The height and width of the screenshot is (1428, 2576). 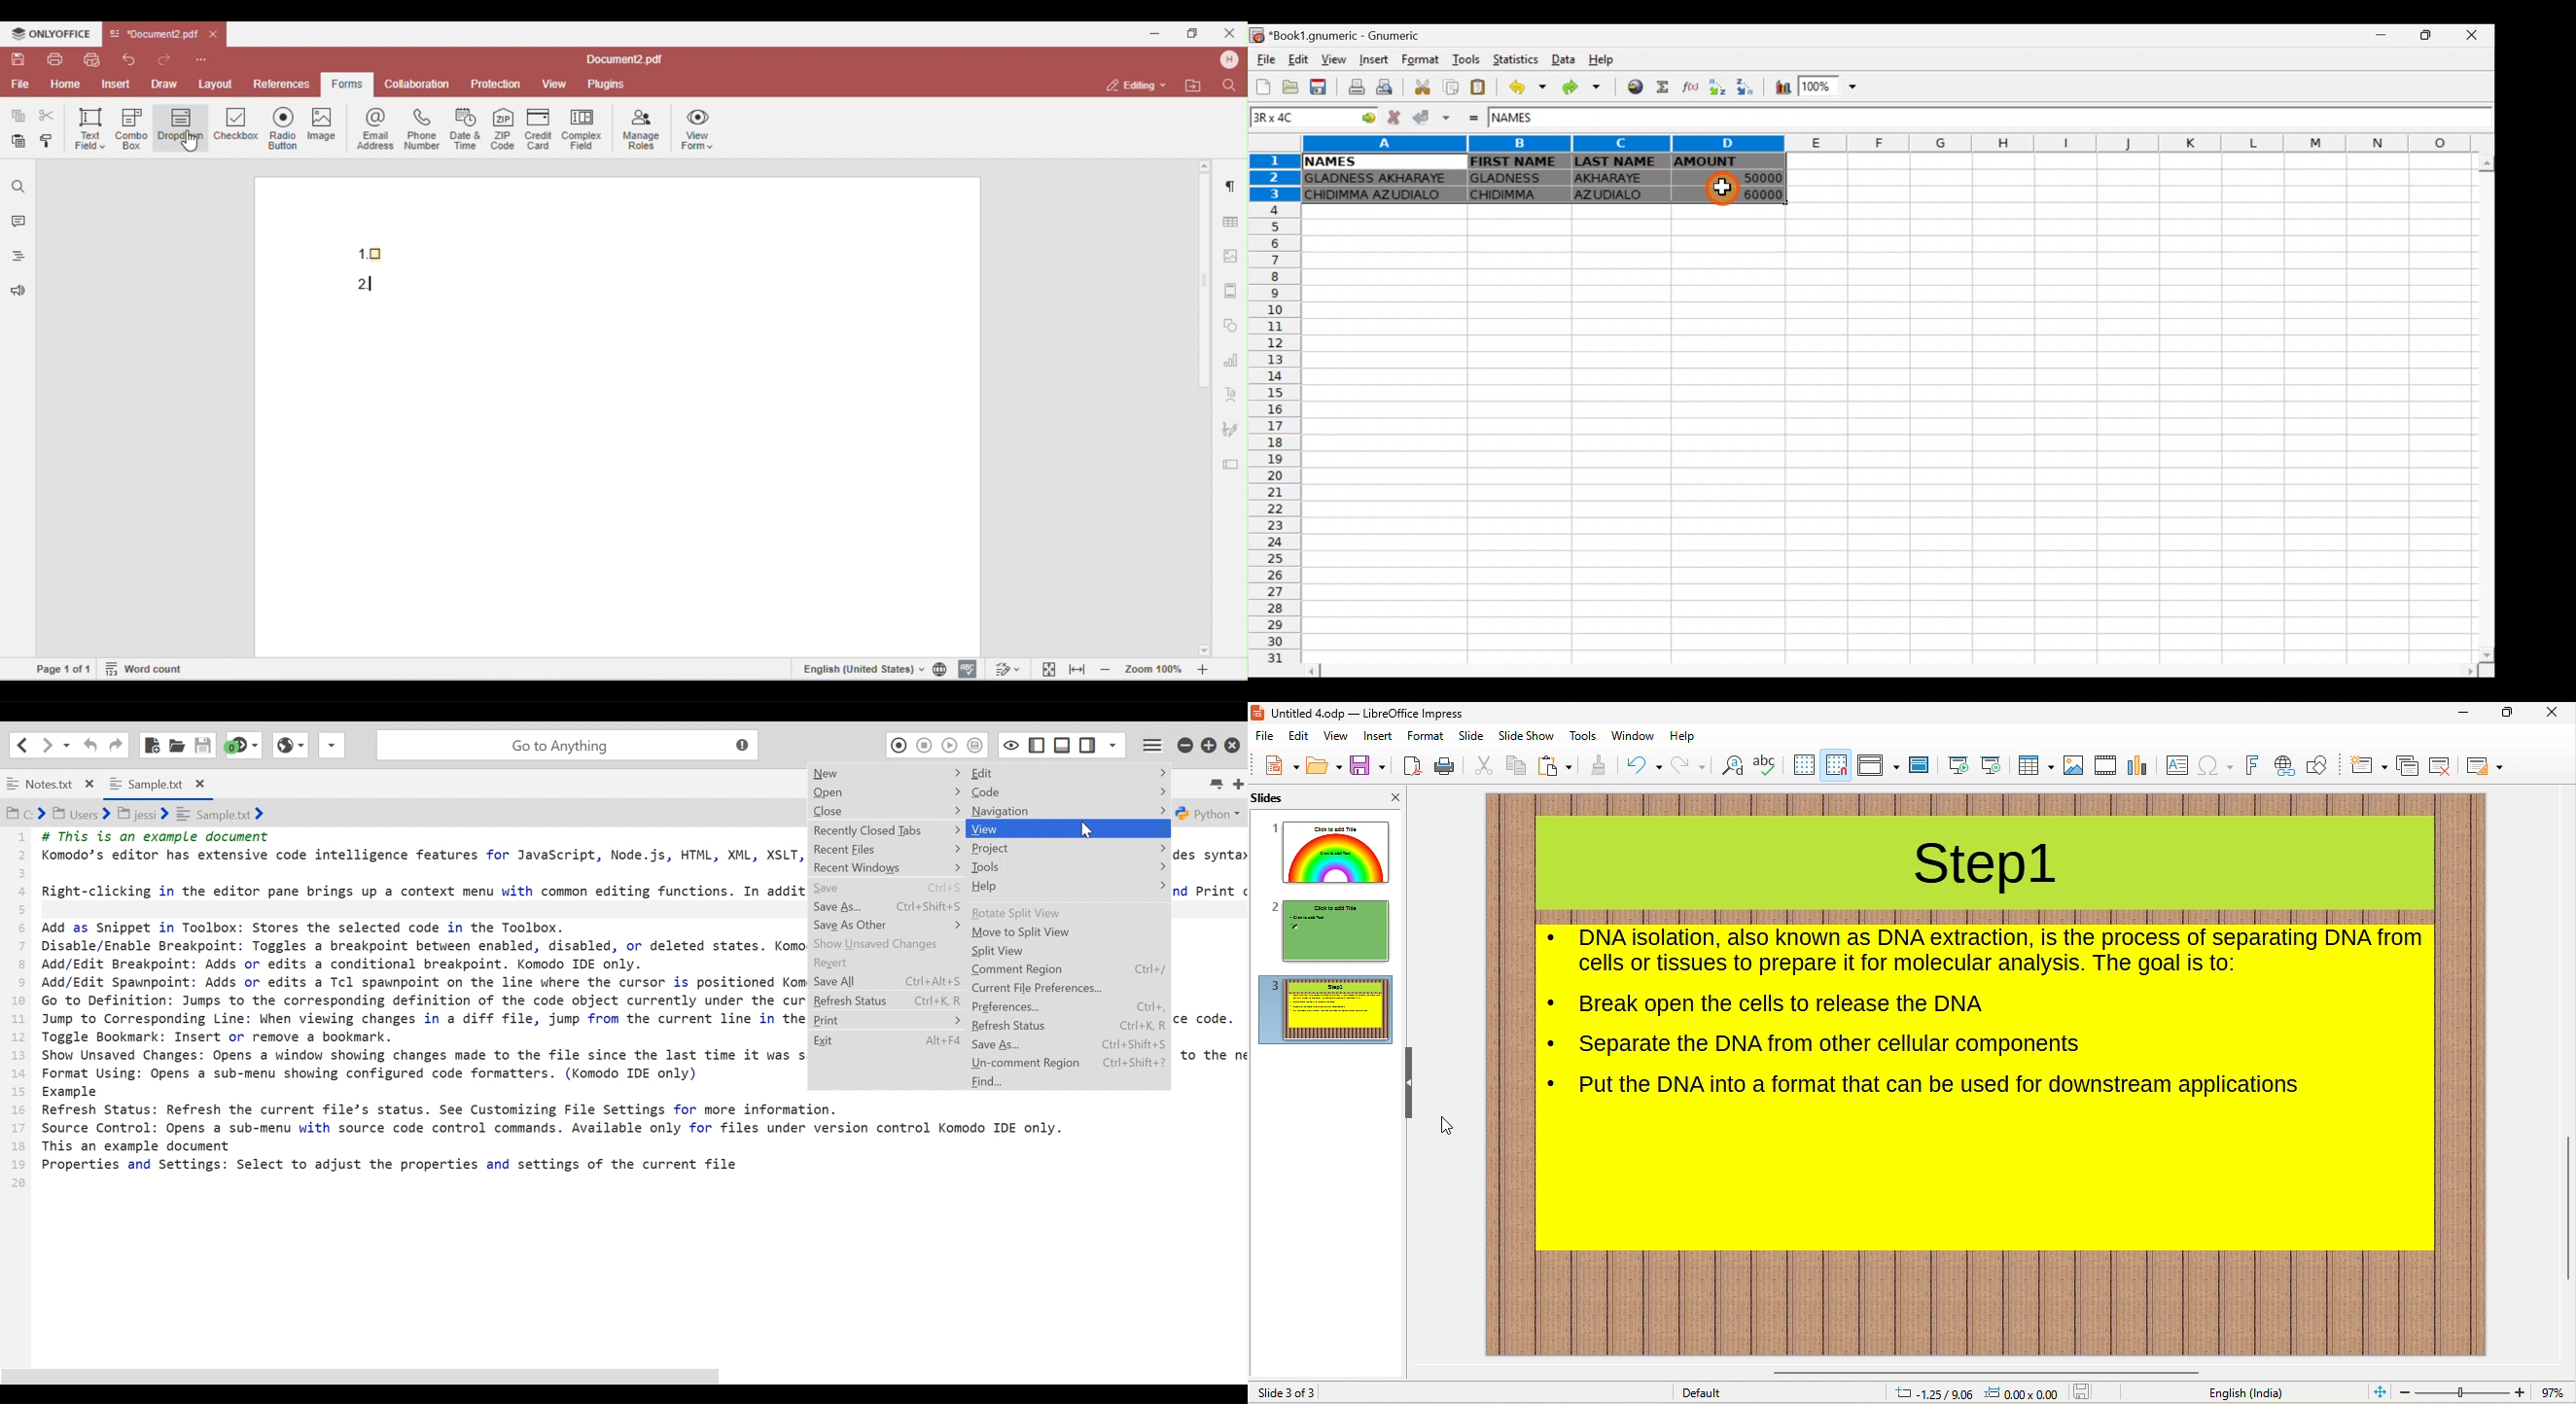 I want to click on Dotted list, so click(x=1553, y=937).